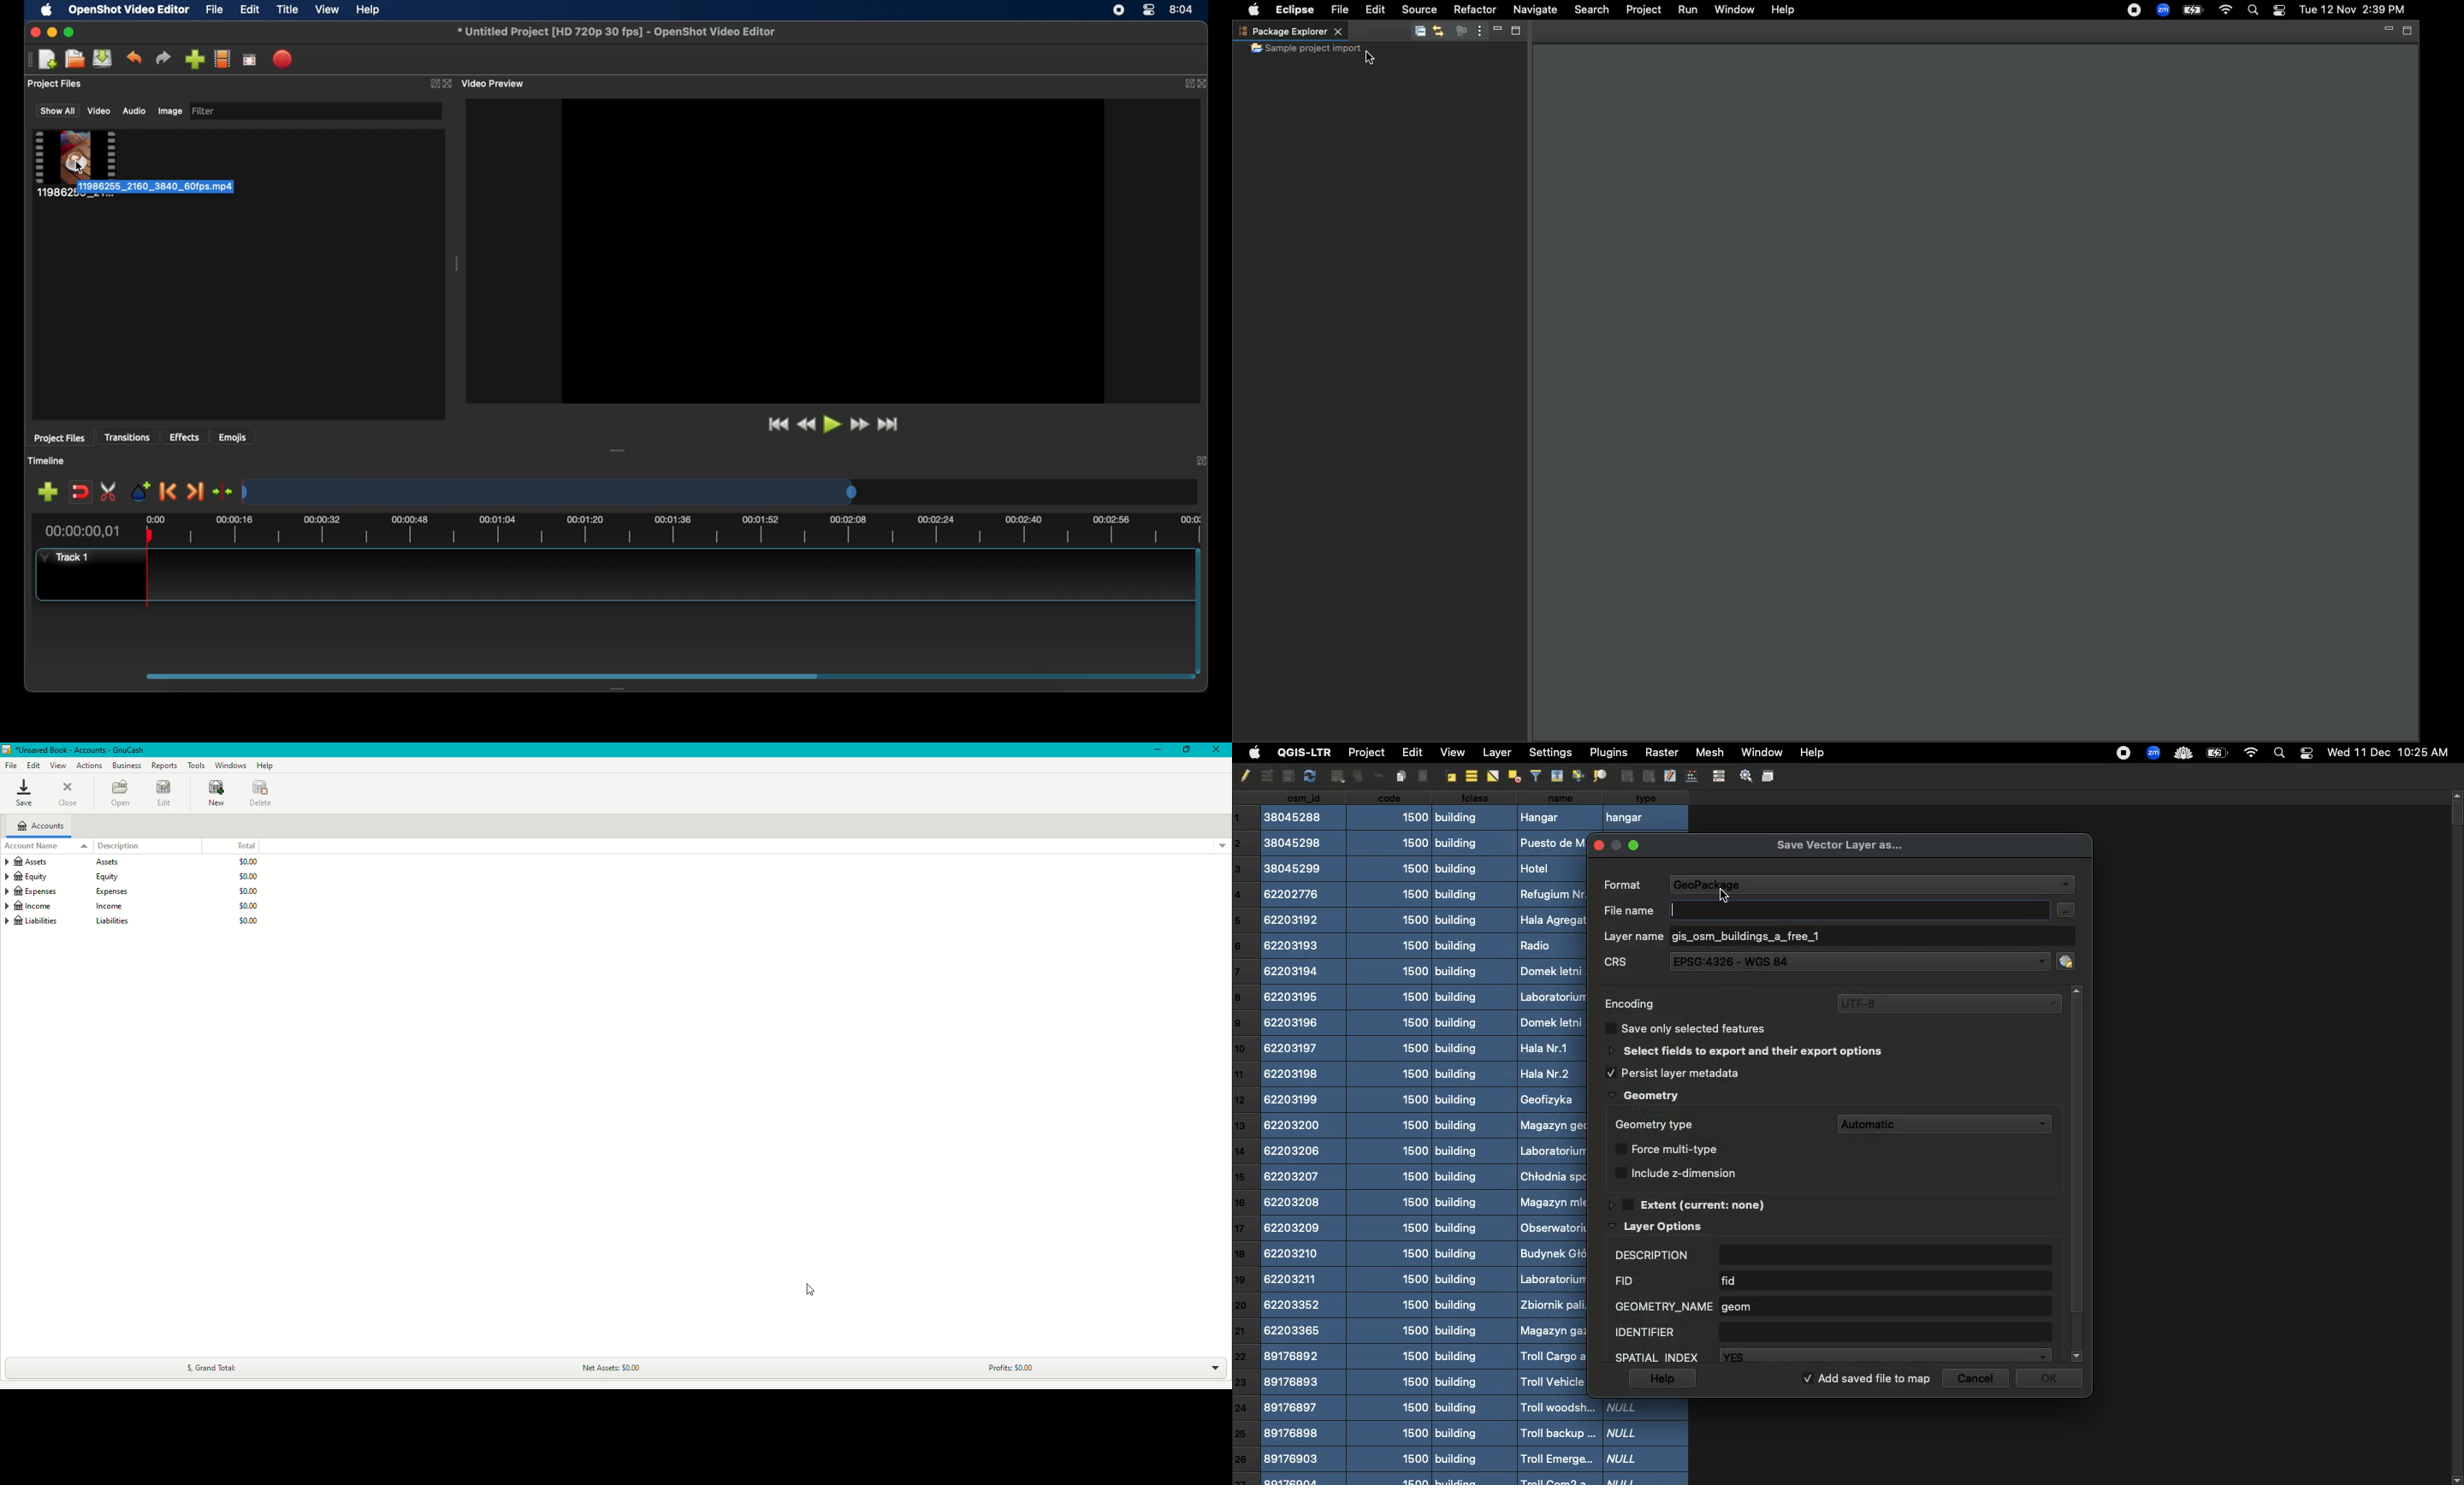  I want to click on file name, so click(83, 750).